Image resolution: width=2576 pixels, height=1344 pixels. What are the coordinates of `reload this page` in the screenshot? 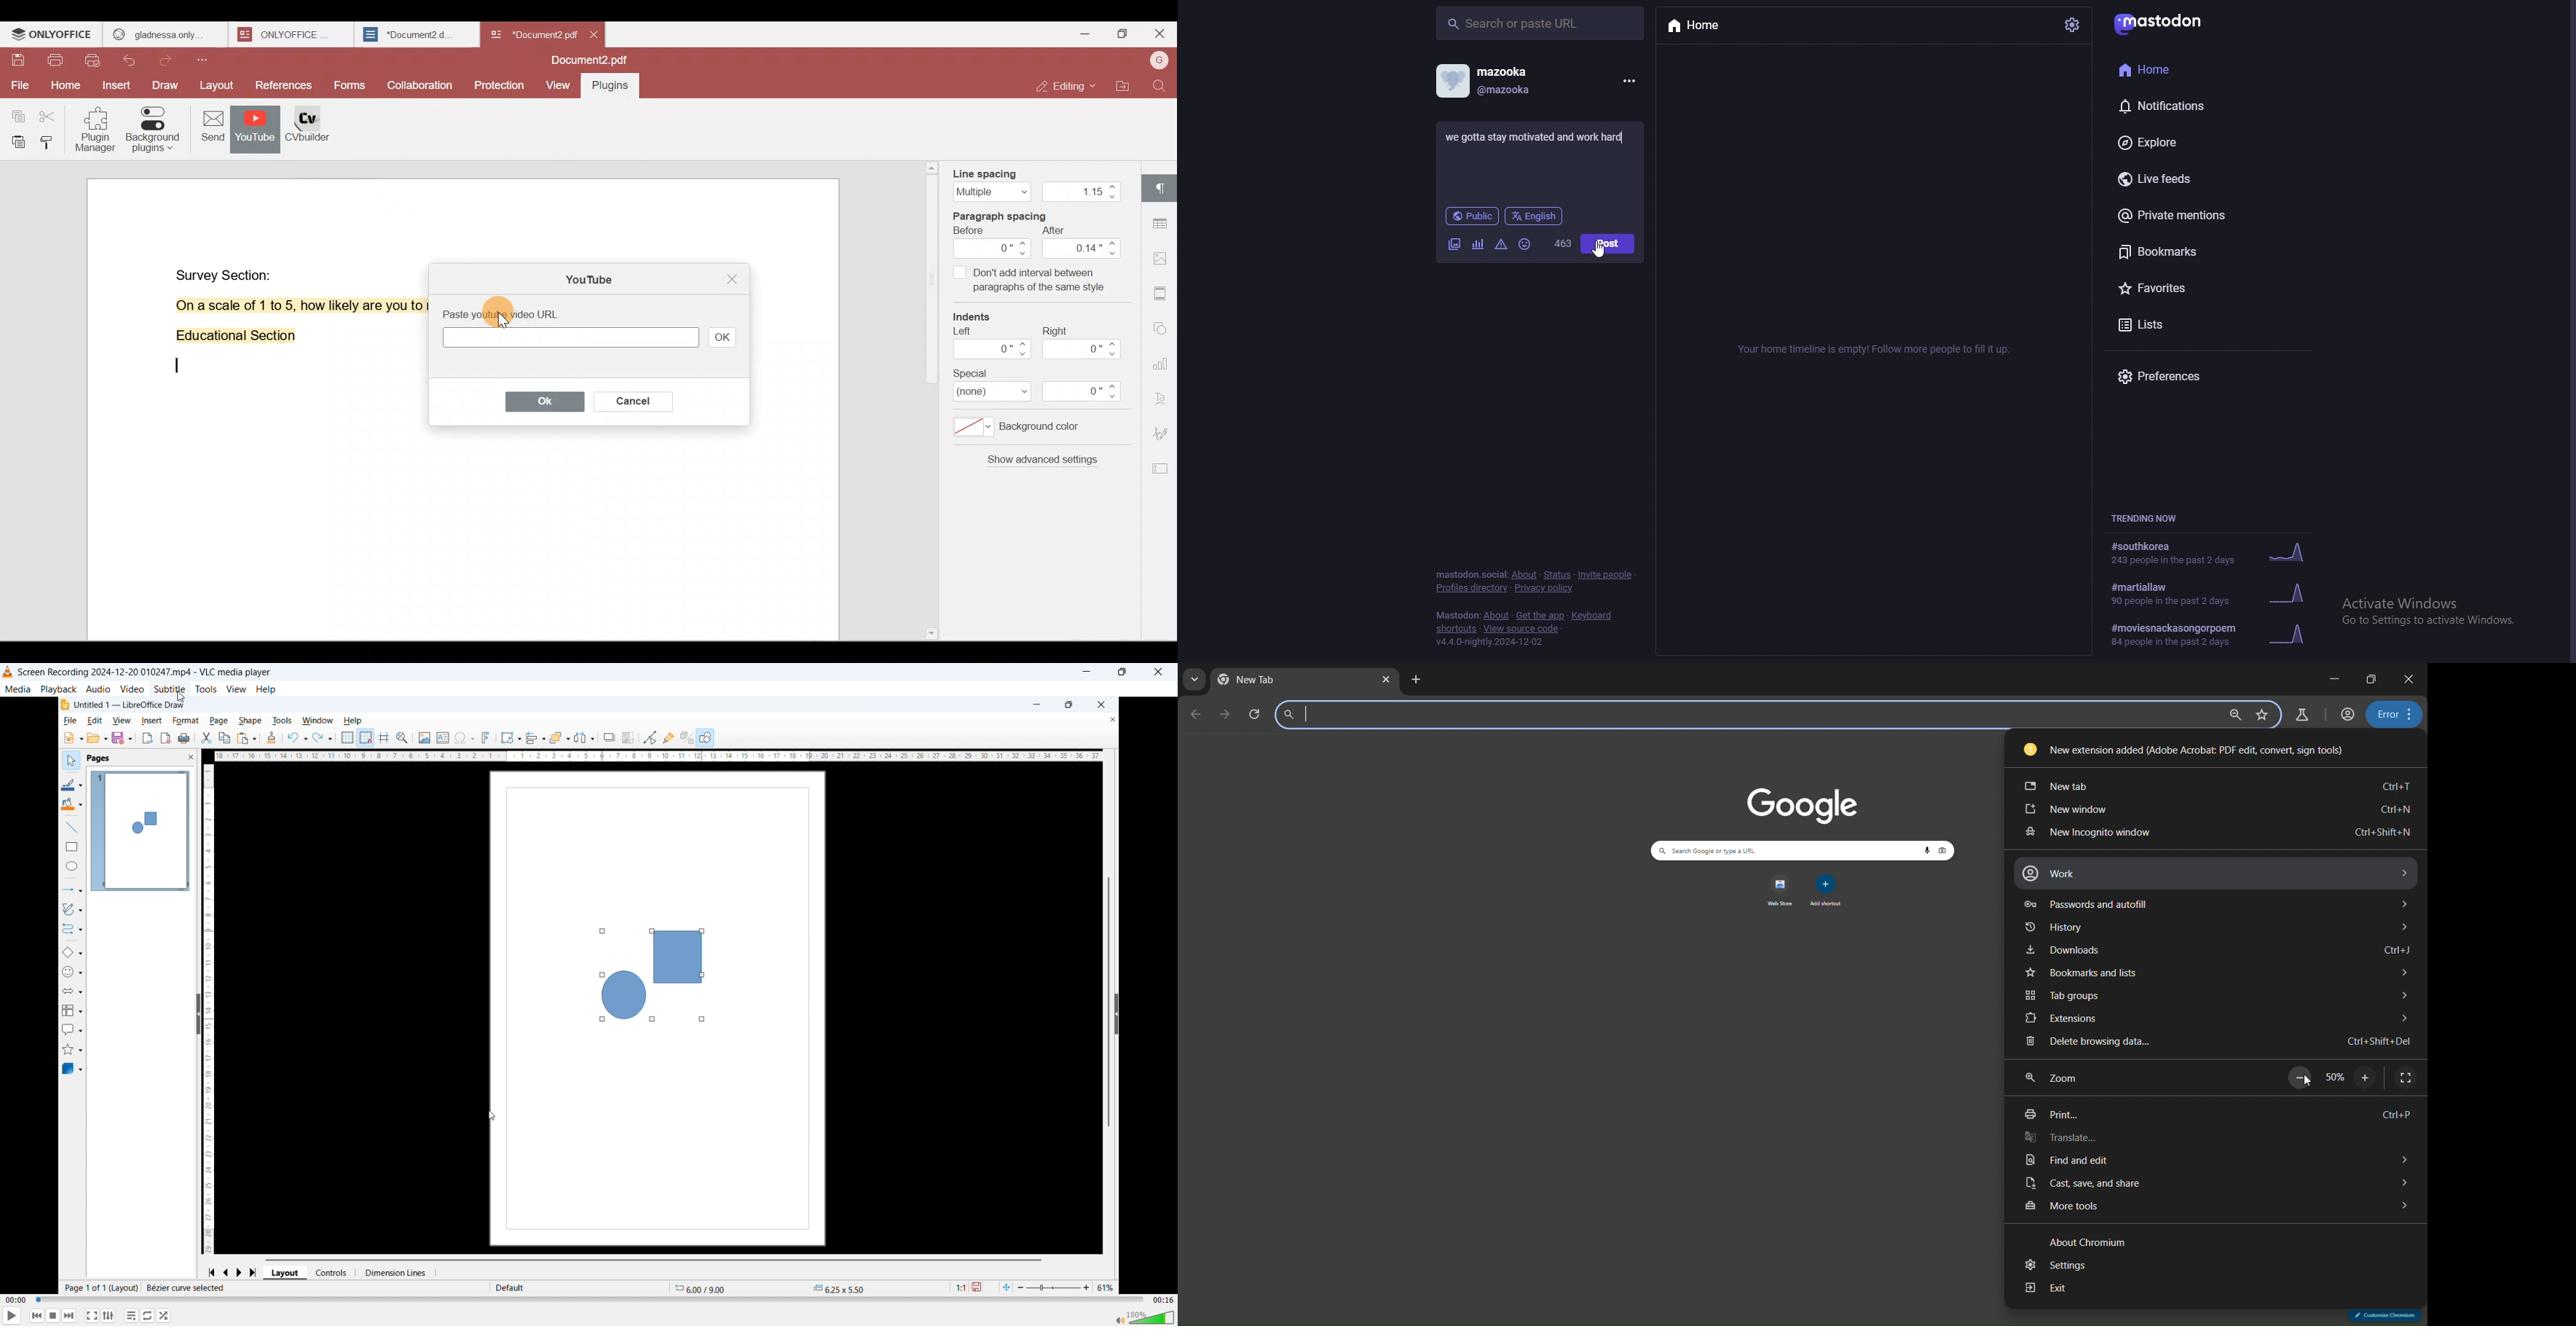 It's located at (1259, 712).